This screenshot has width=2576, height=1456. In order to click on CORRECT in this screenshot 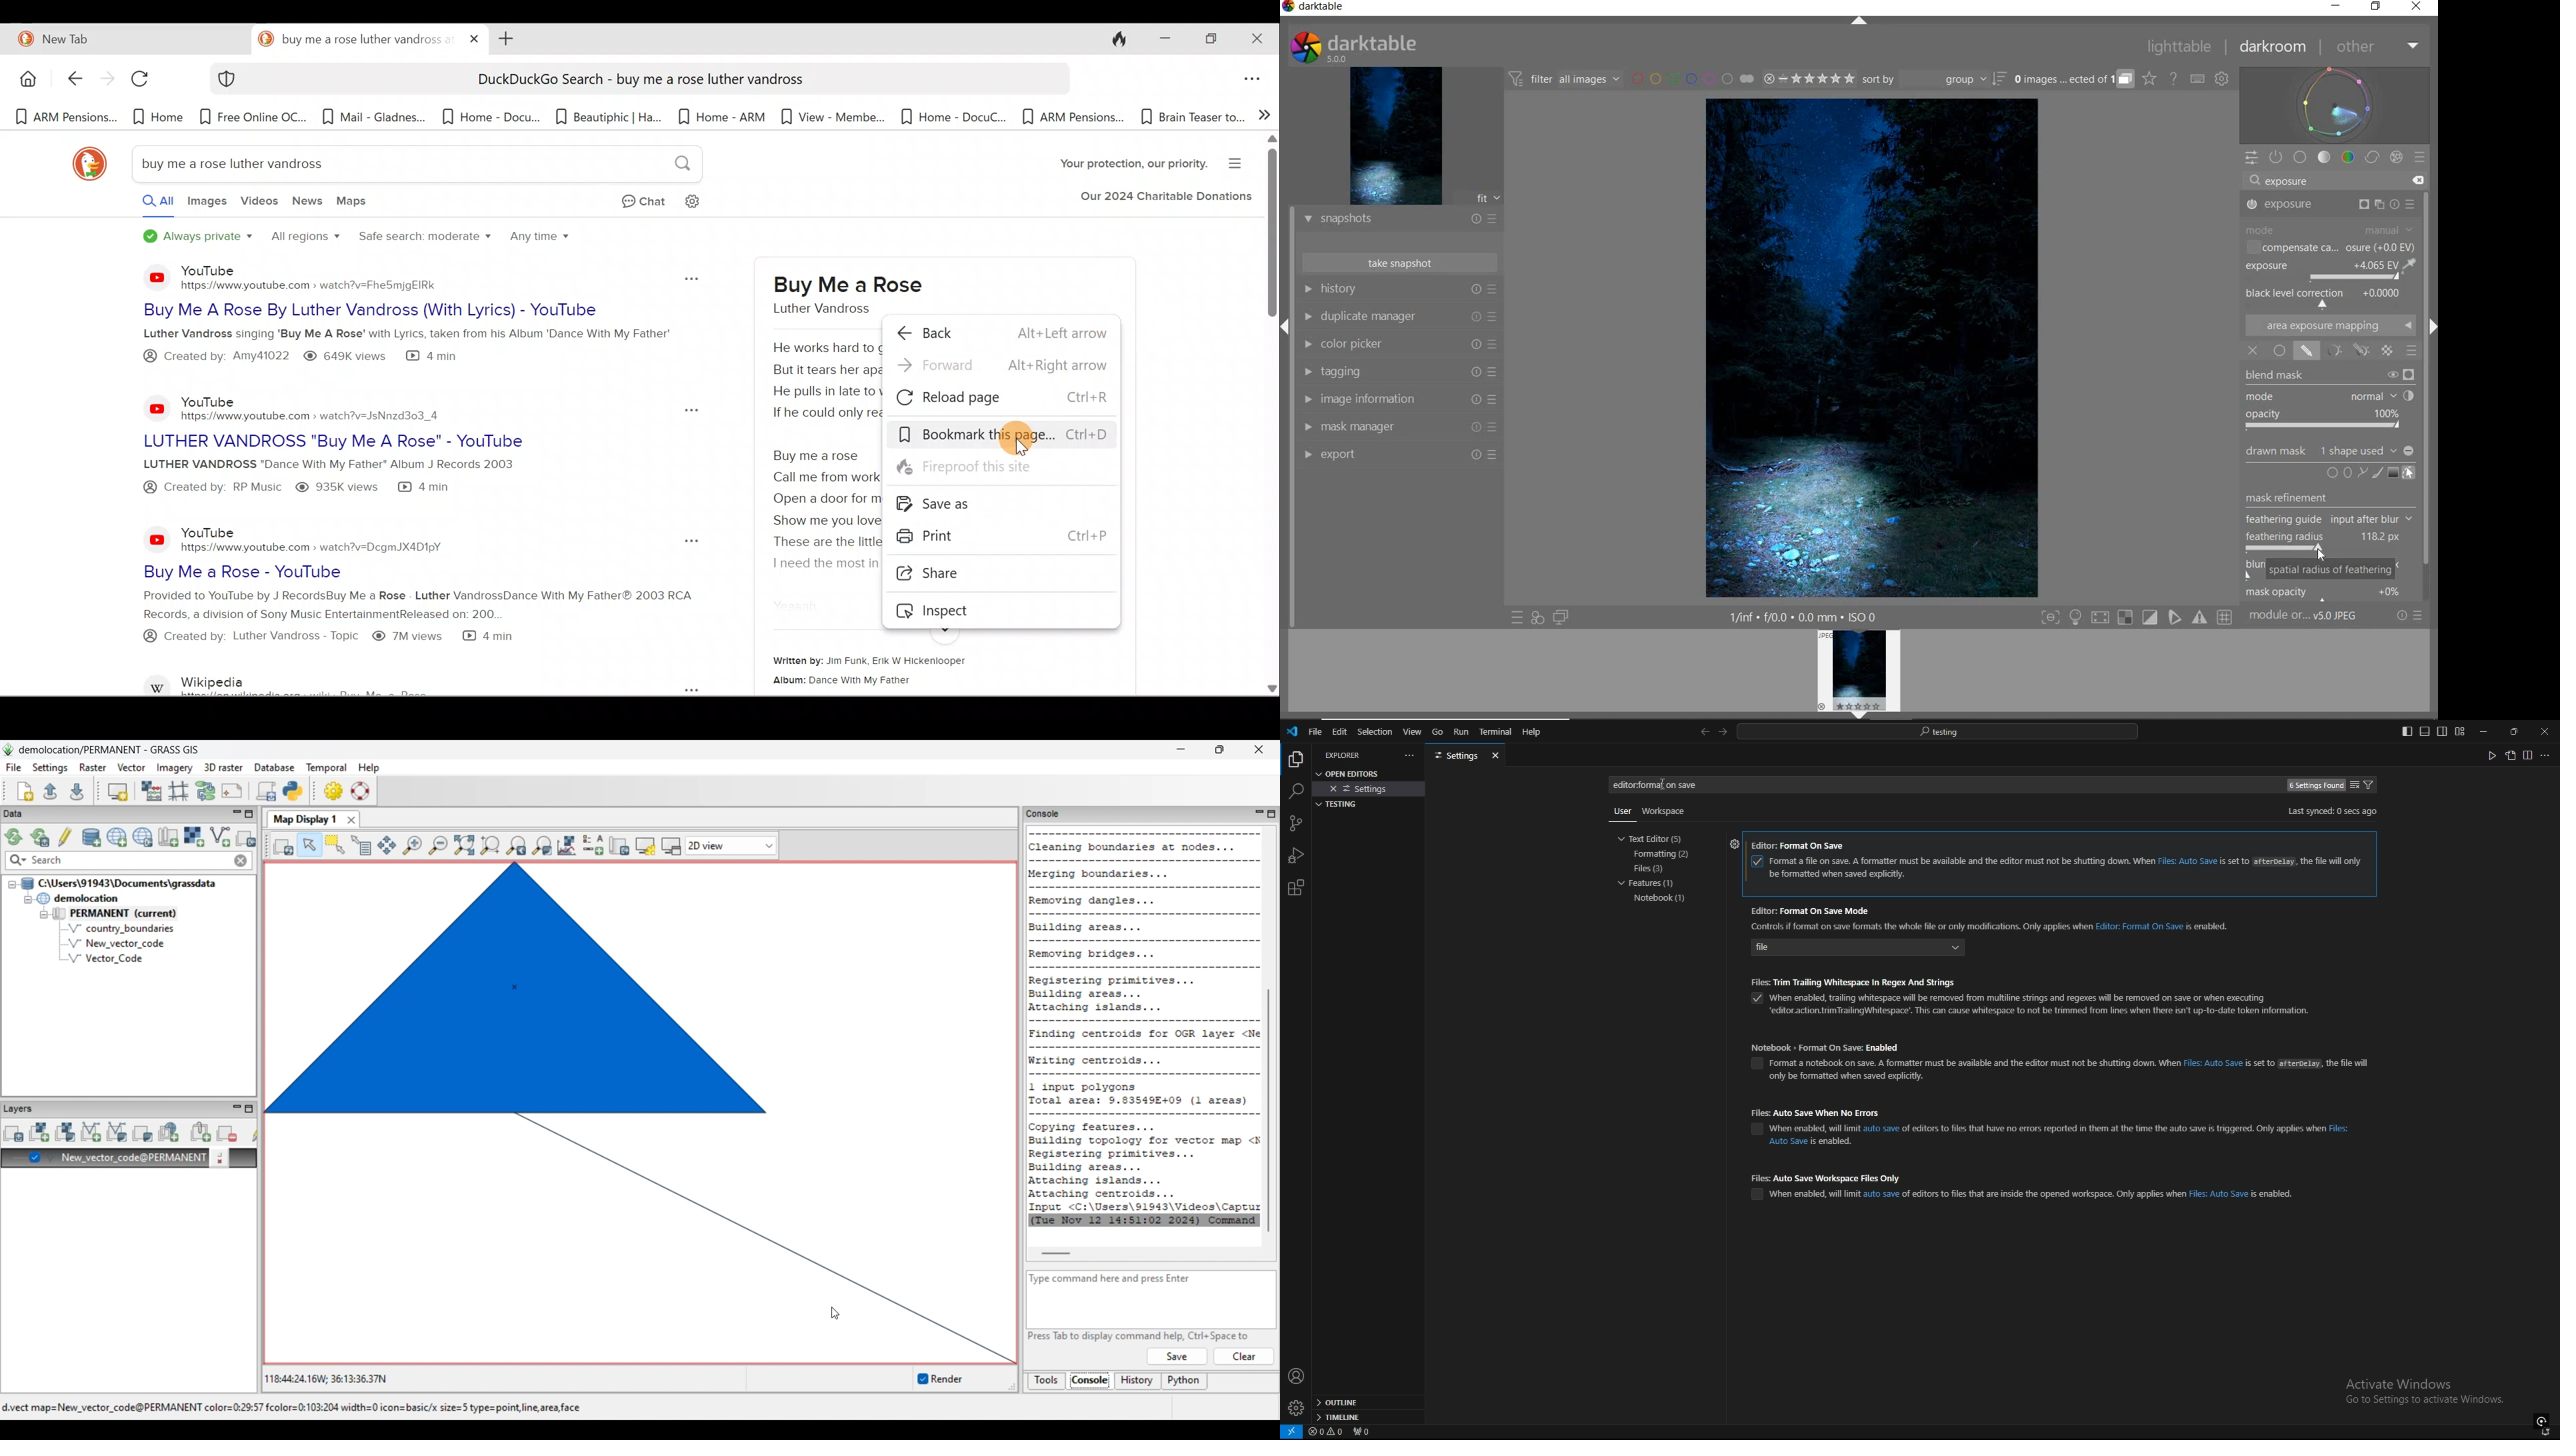, I will do `click(2374, 157)`.